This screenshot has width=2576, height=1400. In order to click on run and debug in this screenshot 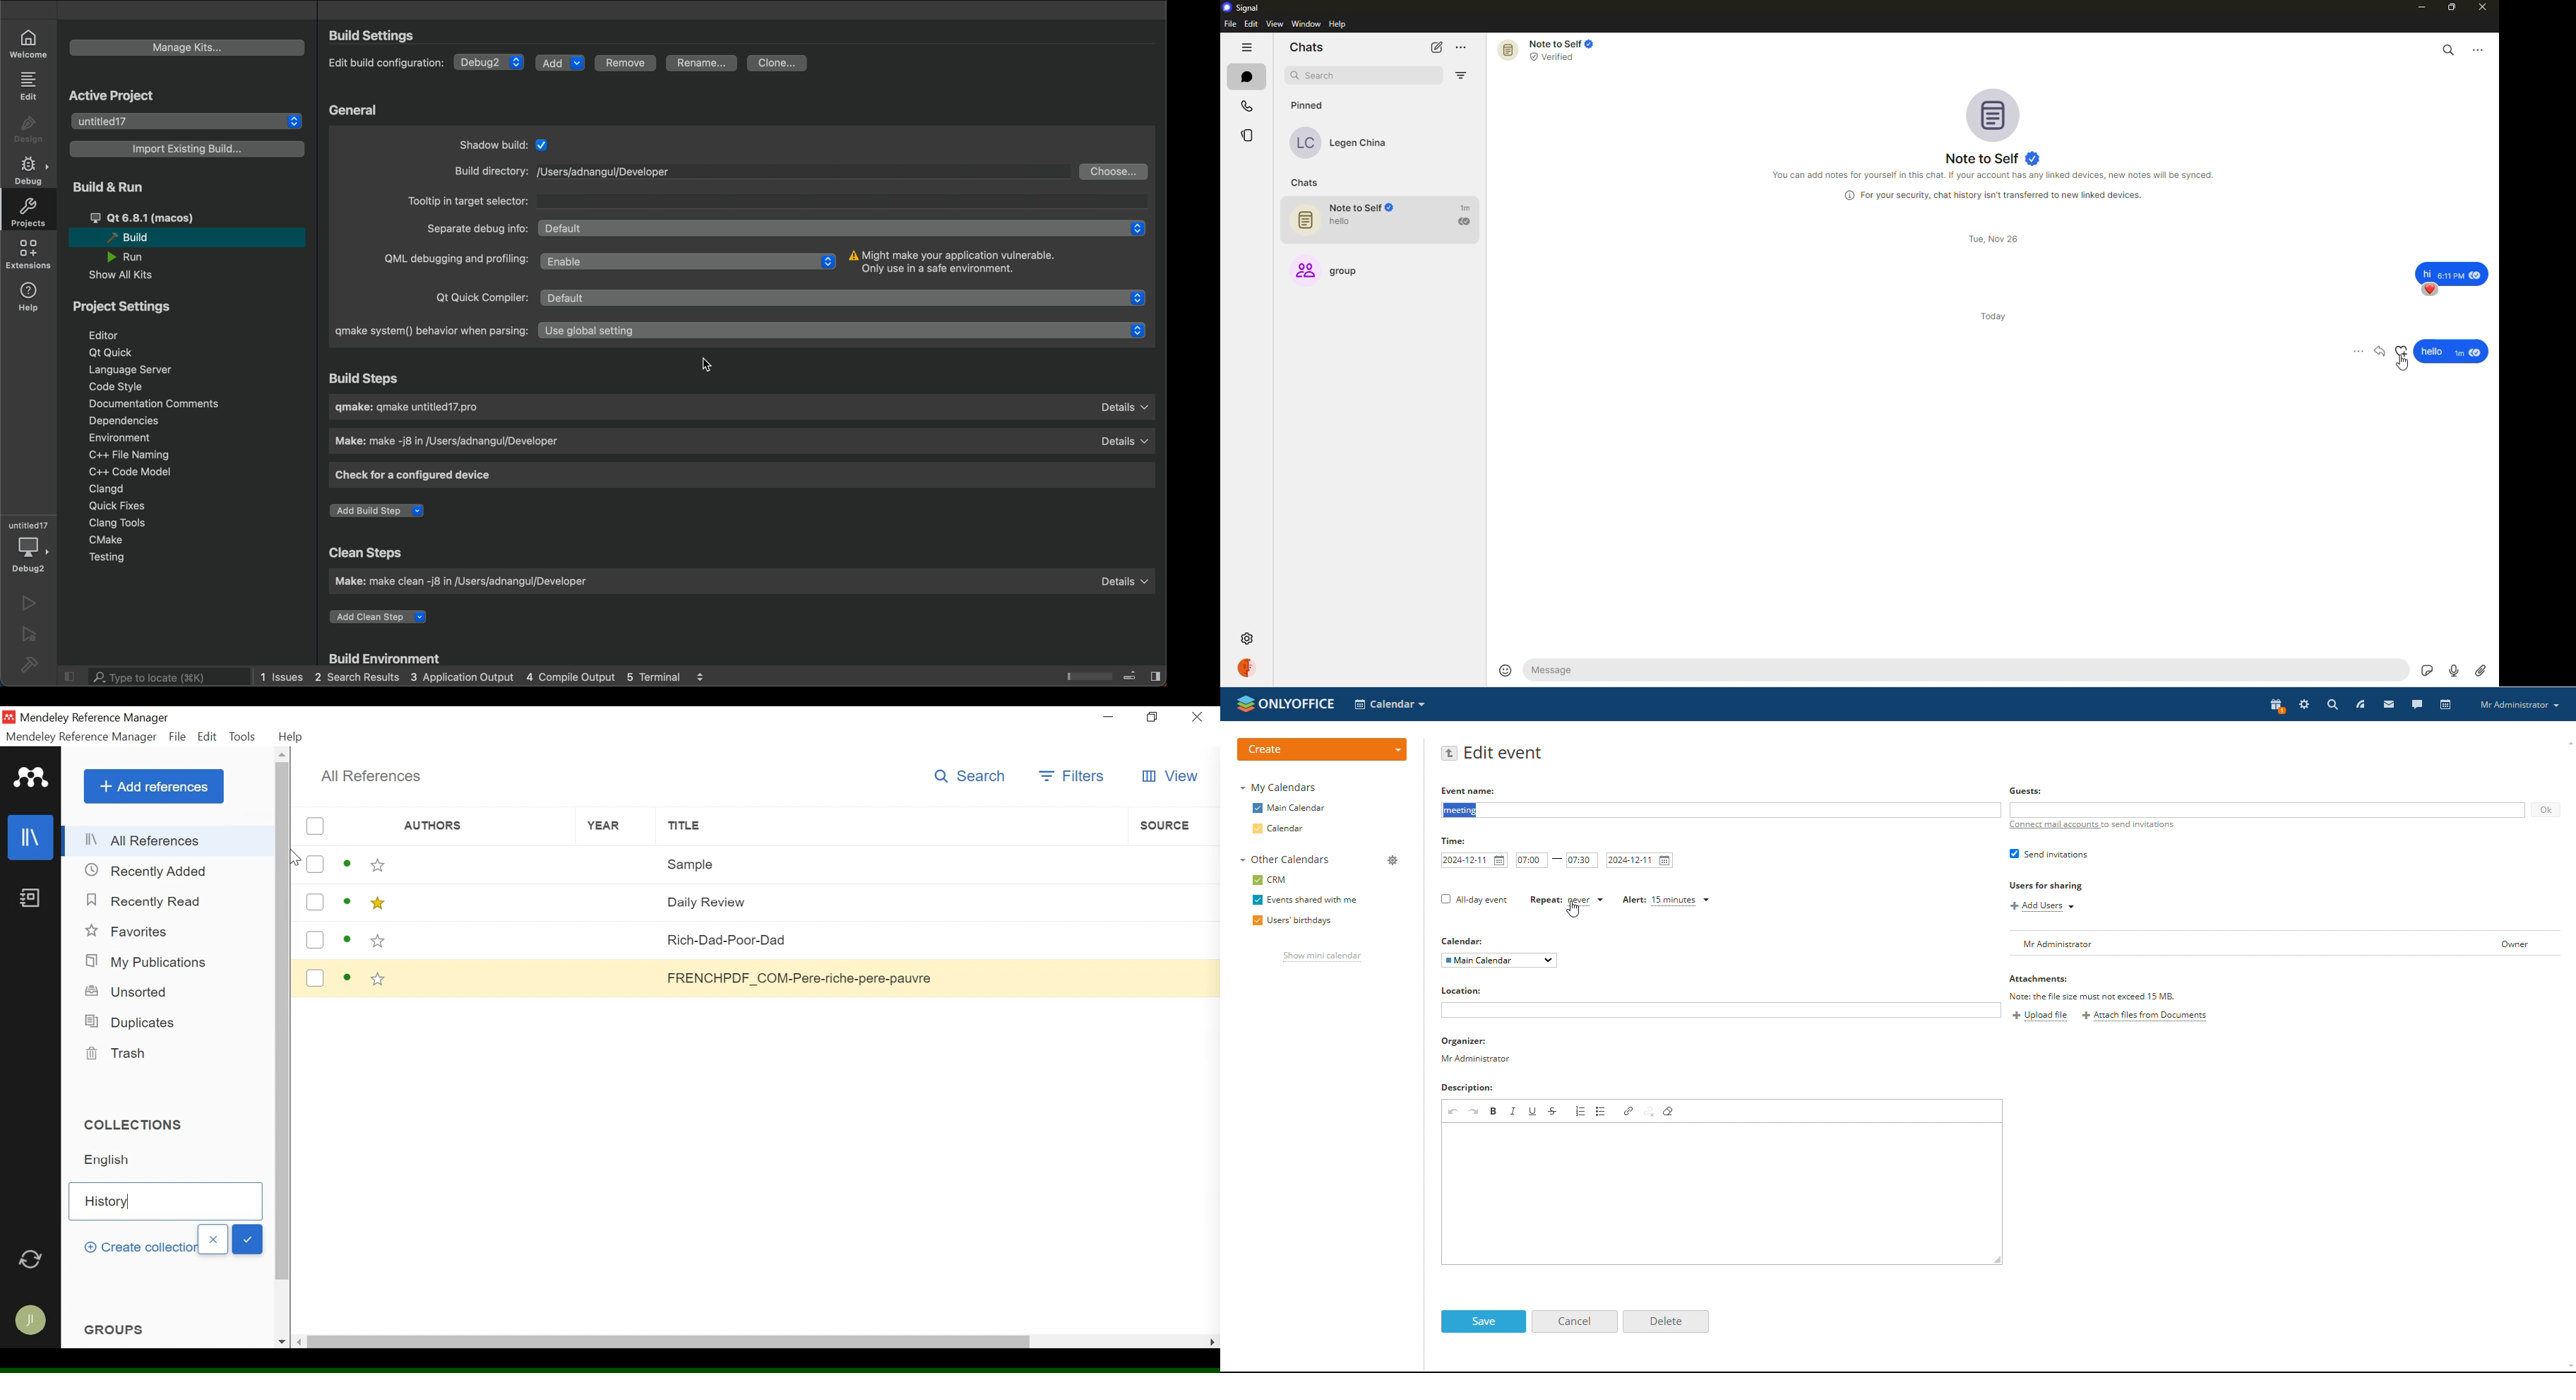, I will do `click(30, 633)`.